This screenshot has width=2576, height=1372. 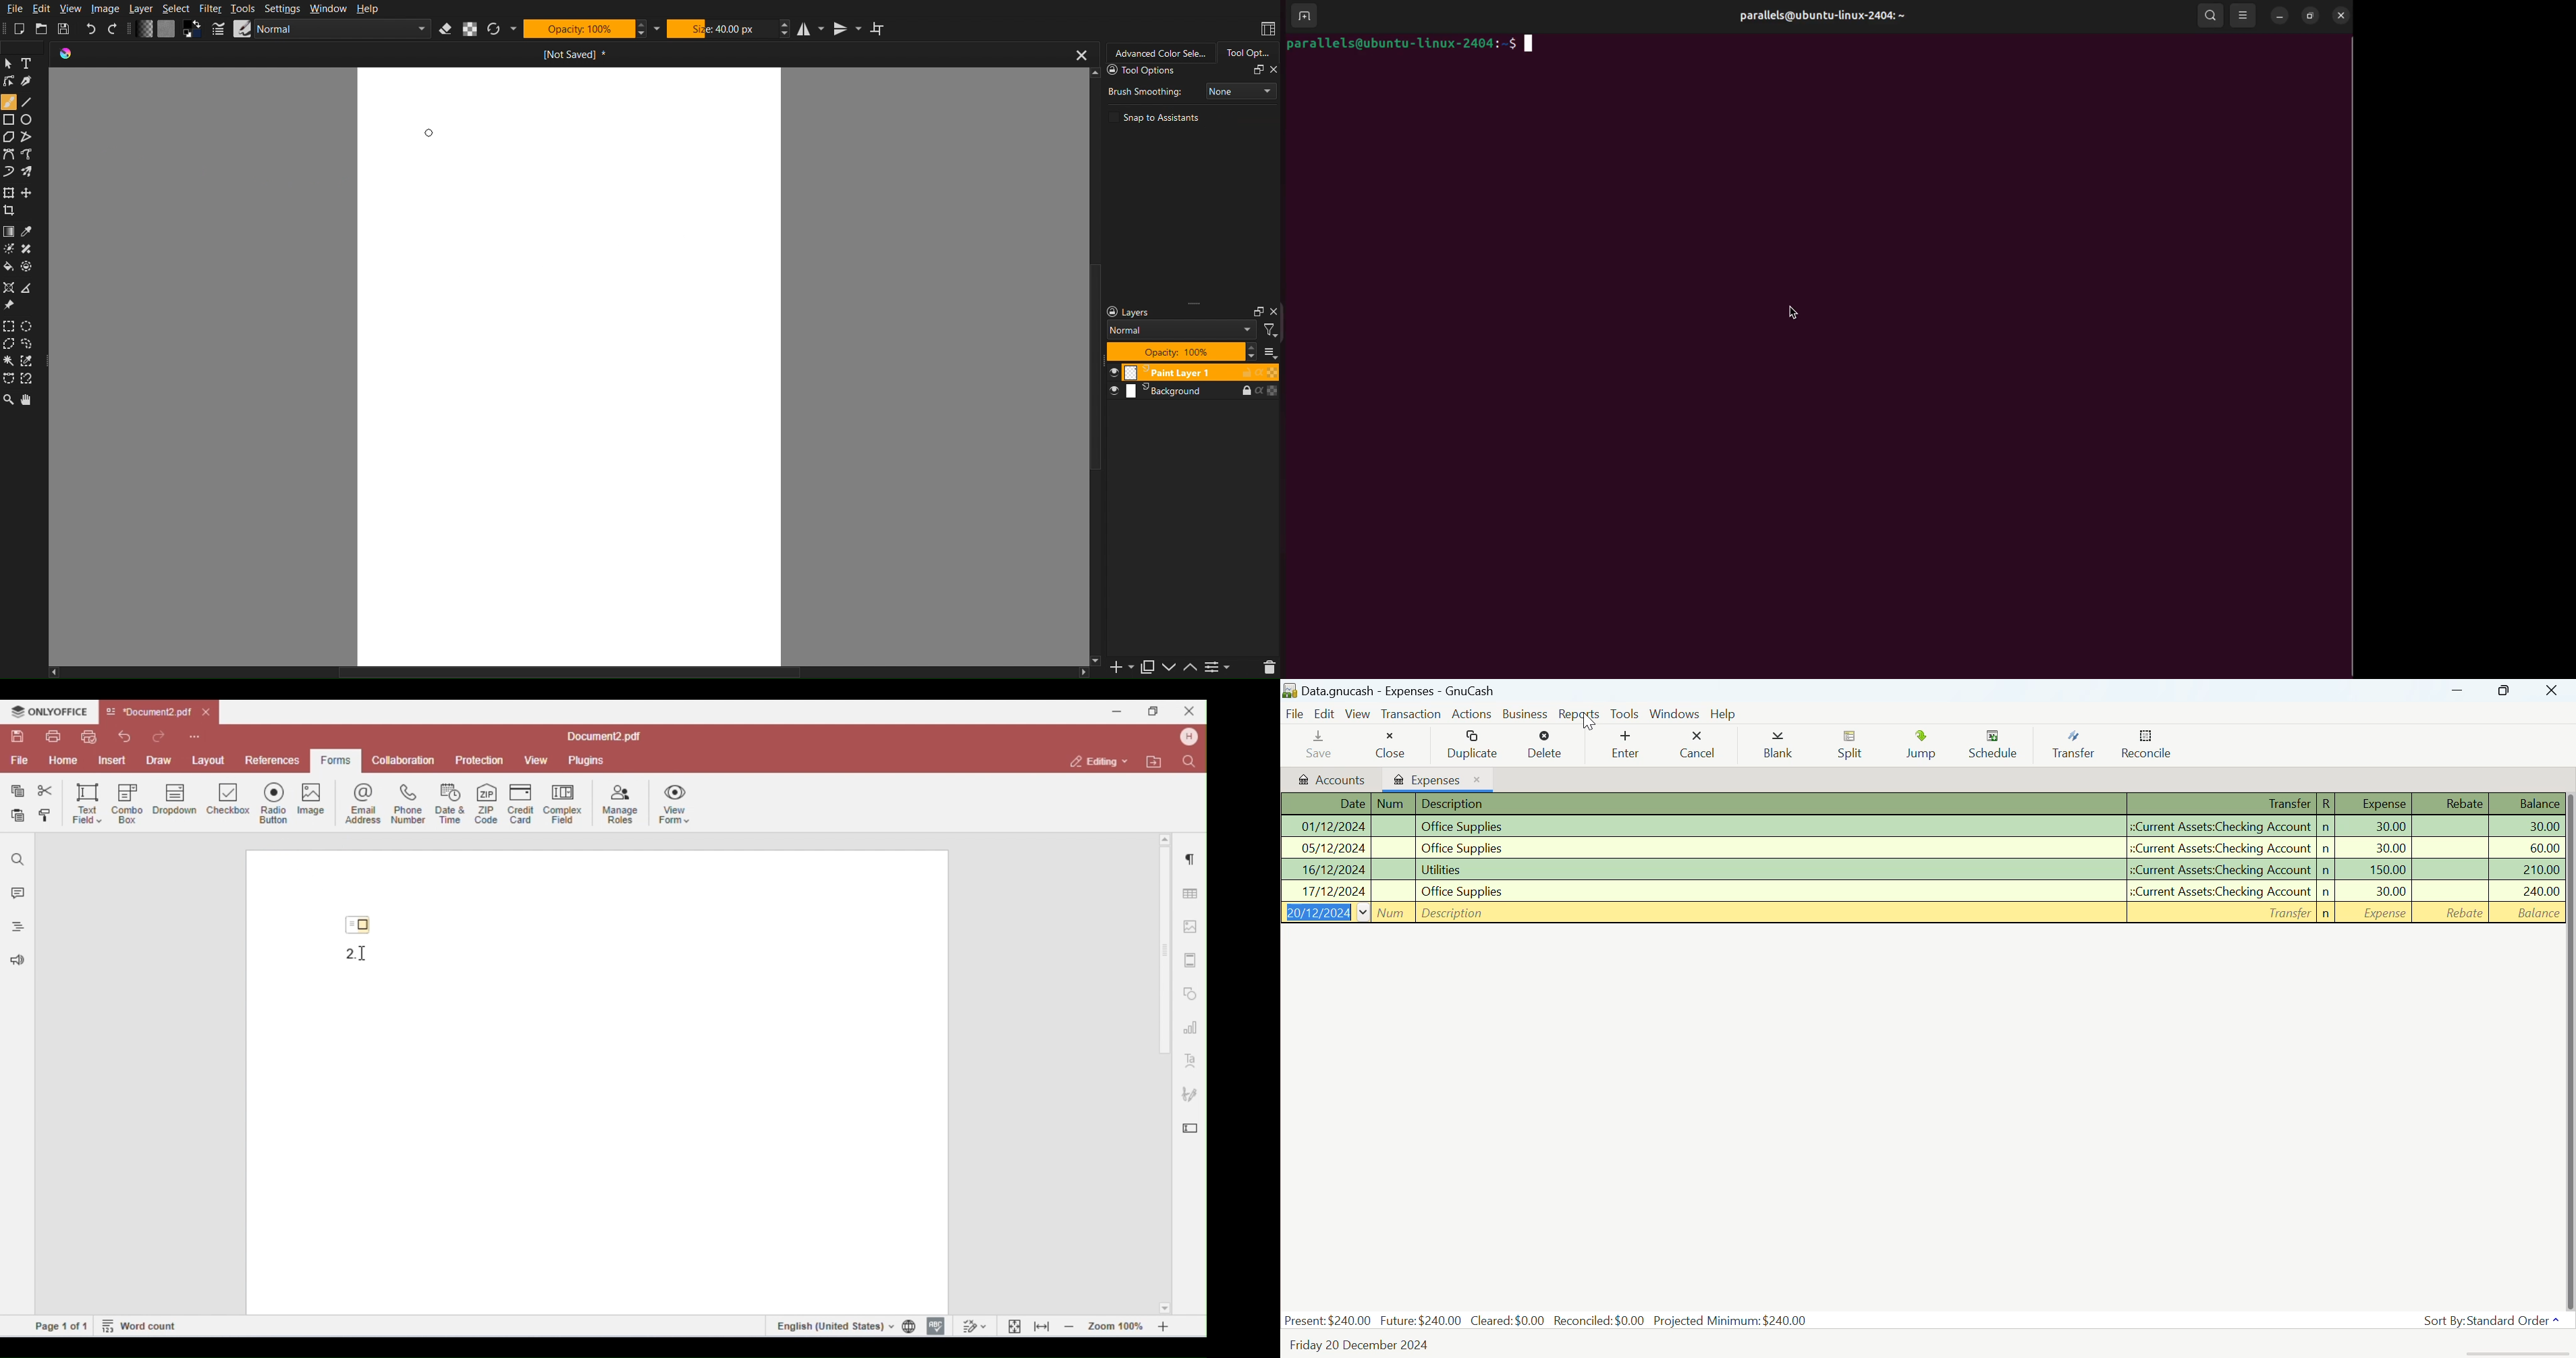 I want to click on Snap to Assistants, so click(x=1156, y=117).